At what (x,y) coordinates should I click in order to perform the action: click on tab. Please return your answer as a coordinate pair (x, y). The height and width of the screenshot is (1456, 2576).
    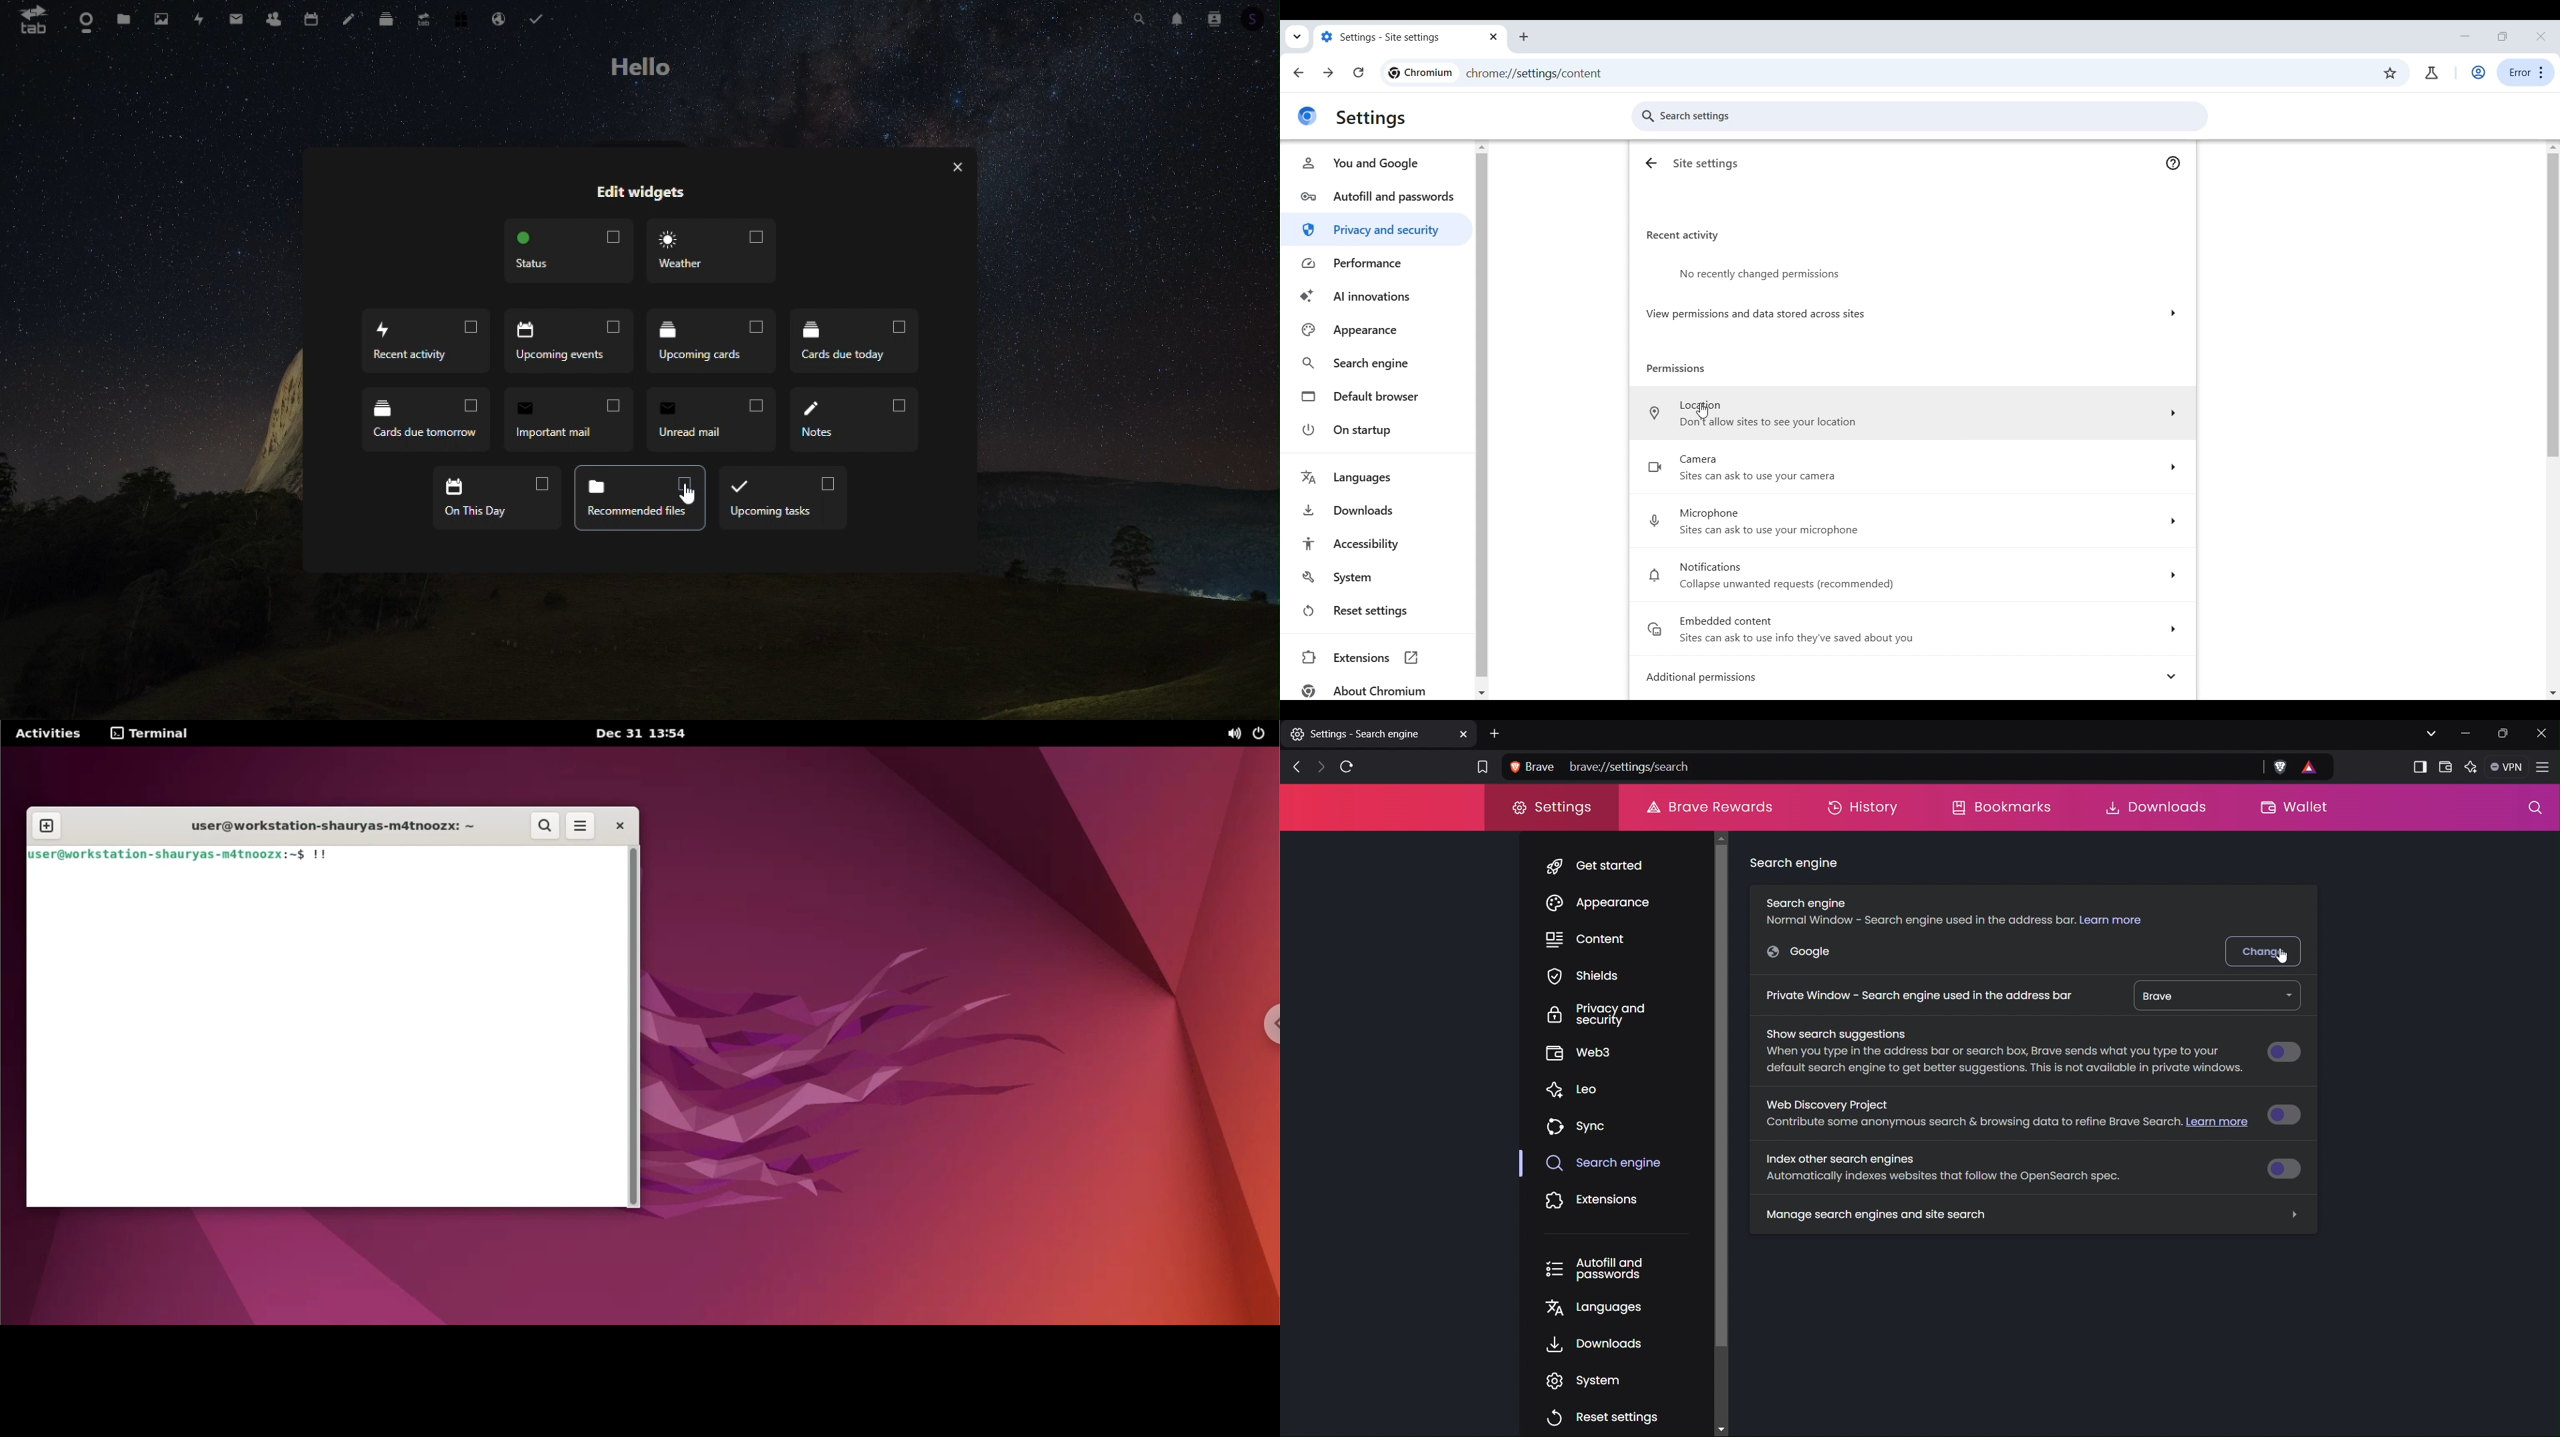
    Looking at the image, I should click on (34, 22).